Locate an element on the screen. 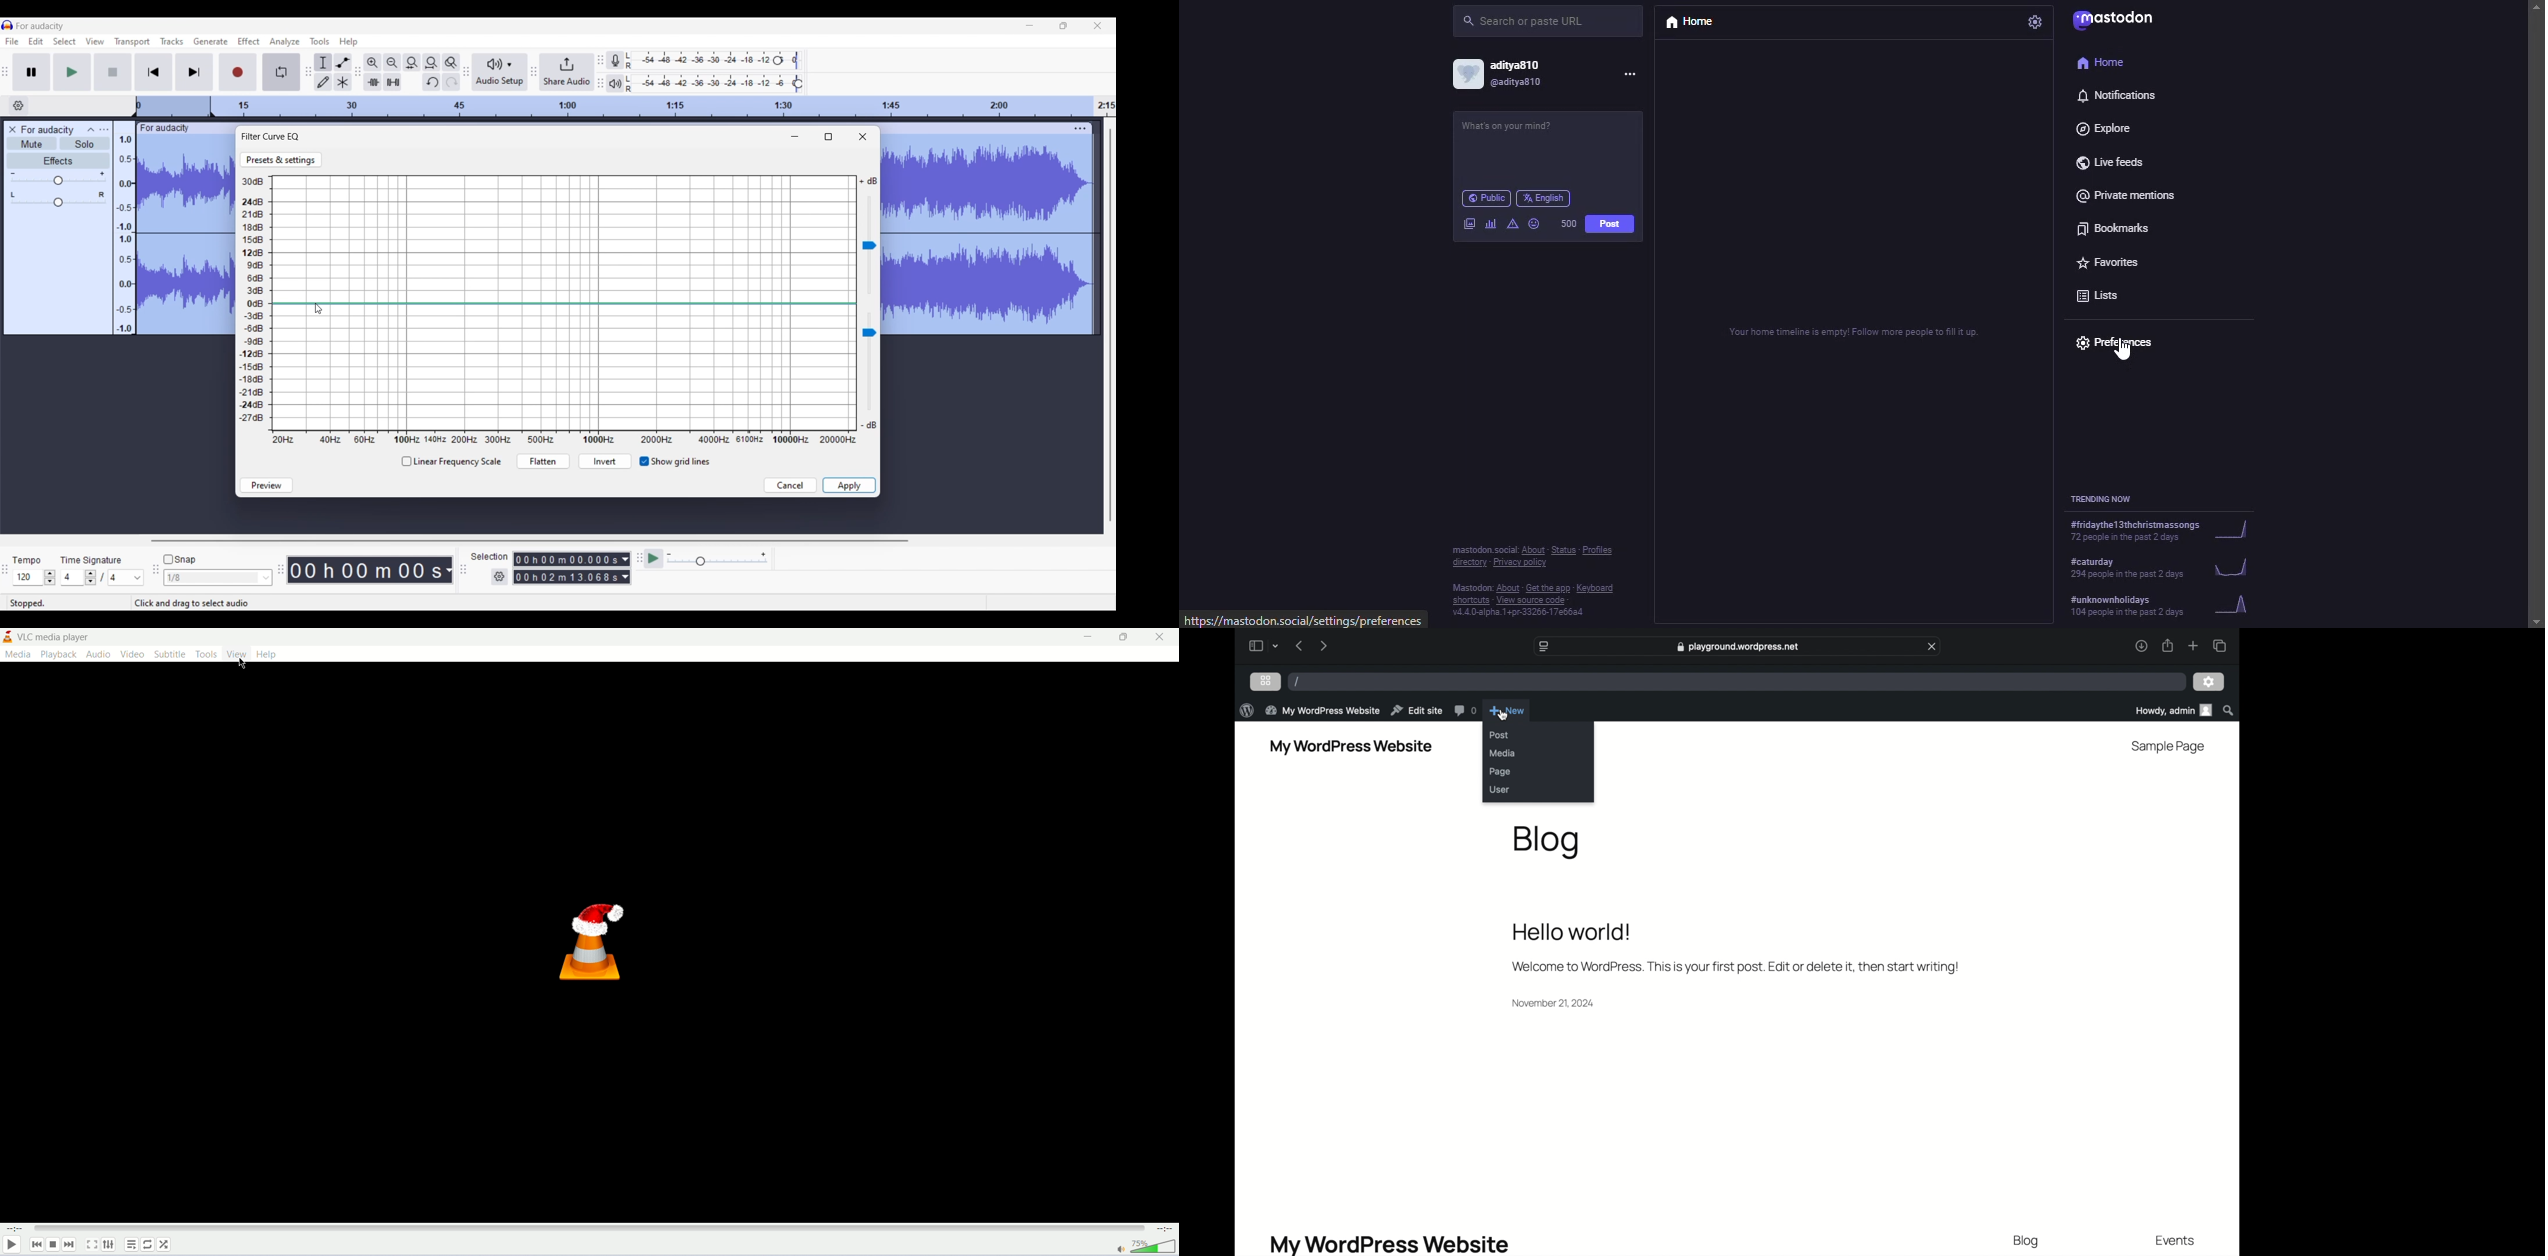  downloads is located at coordinates (2141, 645).